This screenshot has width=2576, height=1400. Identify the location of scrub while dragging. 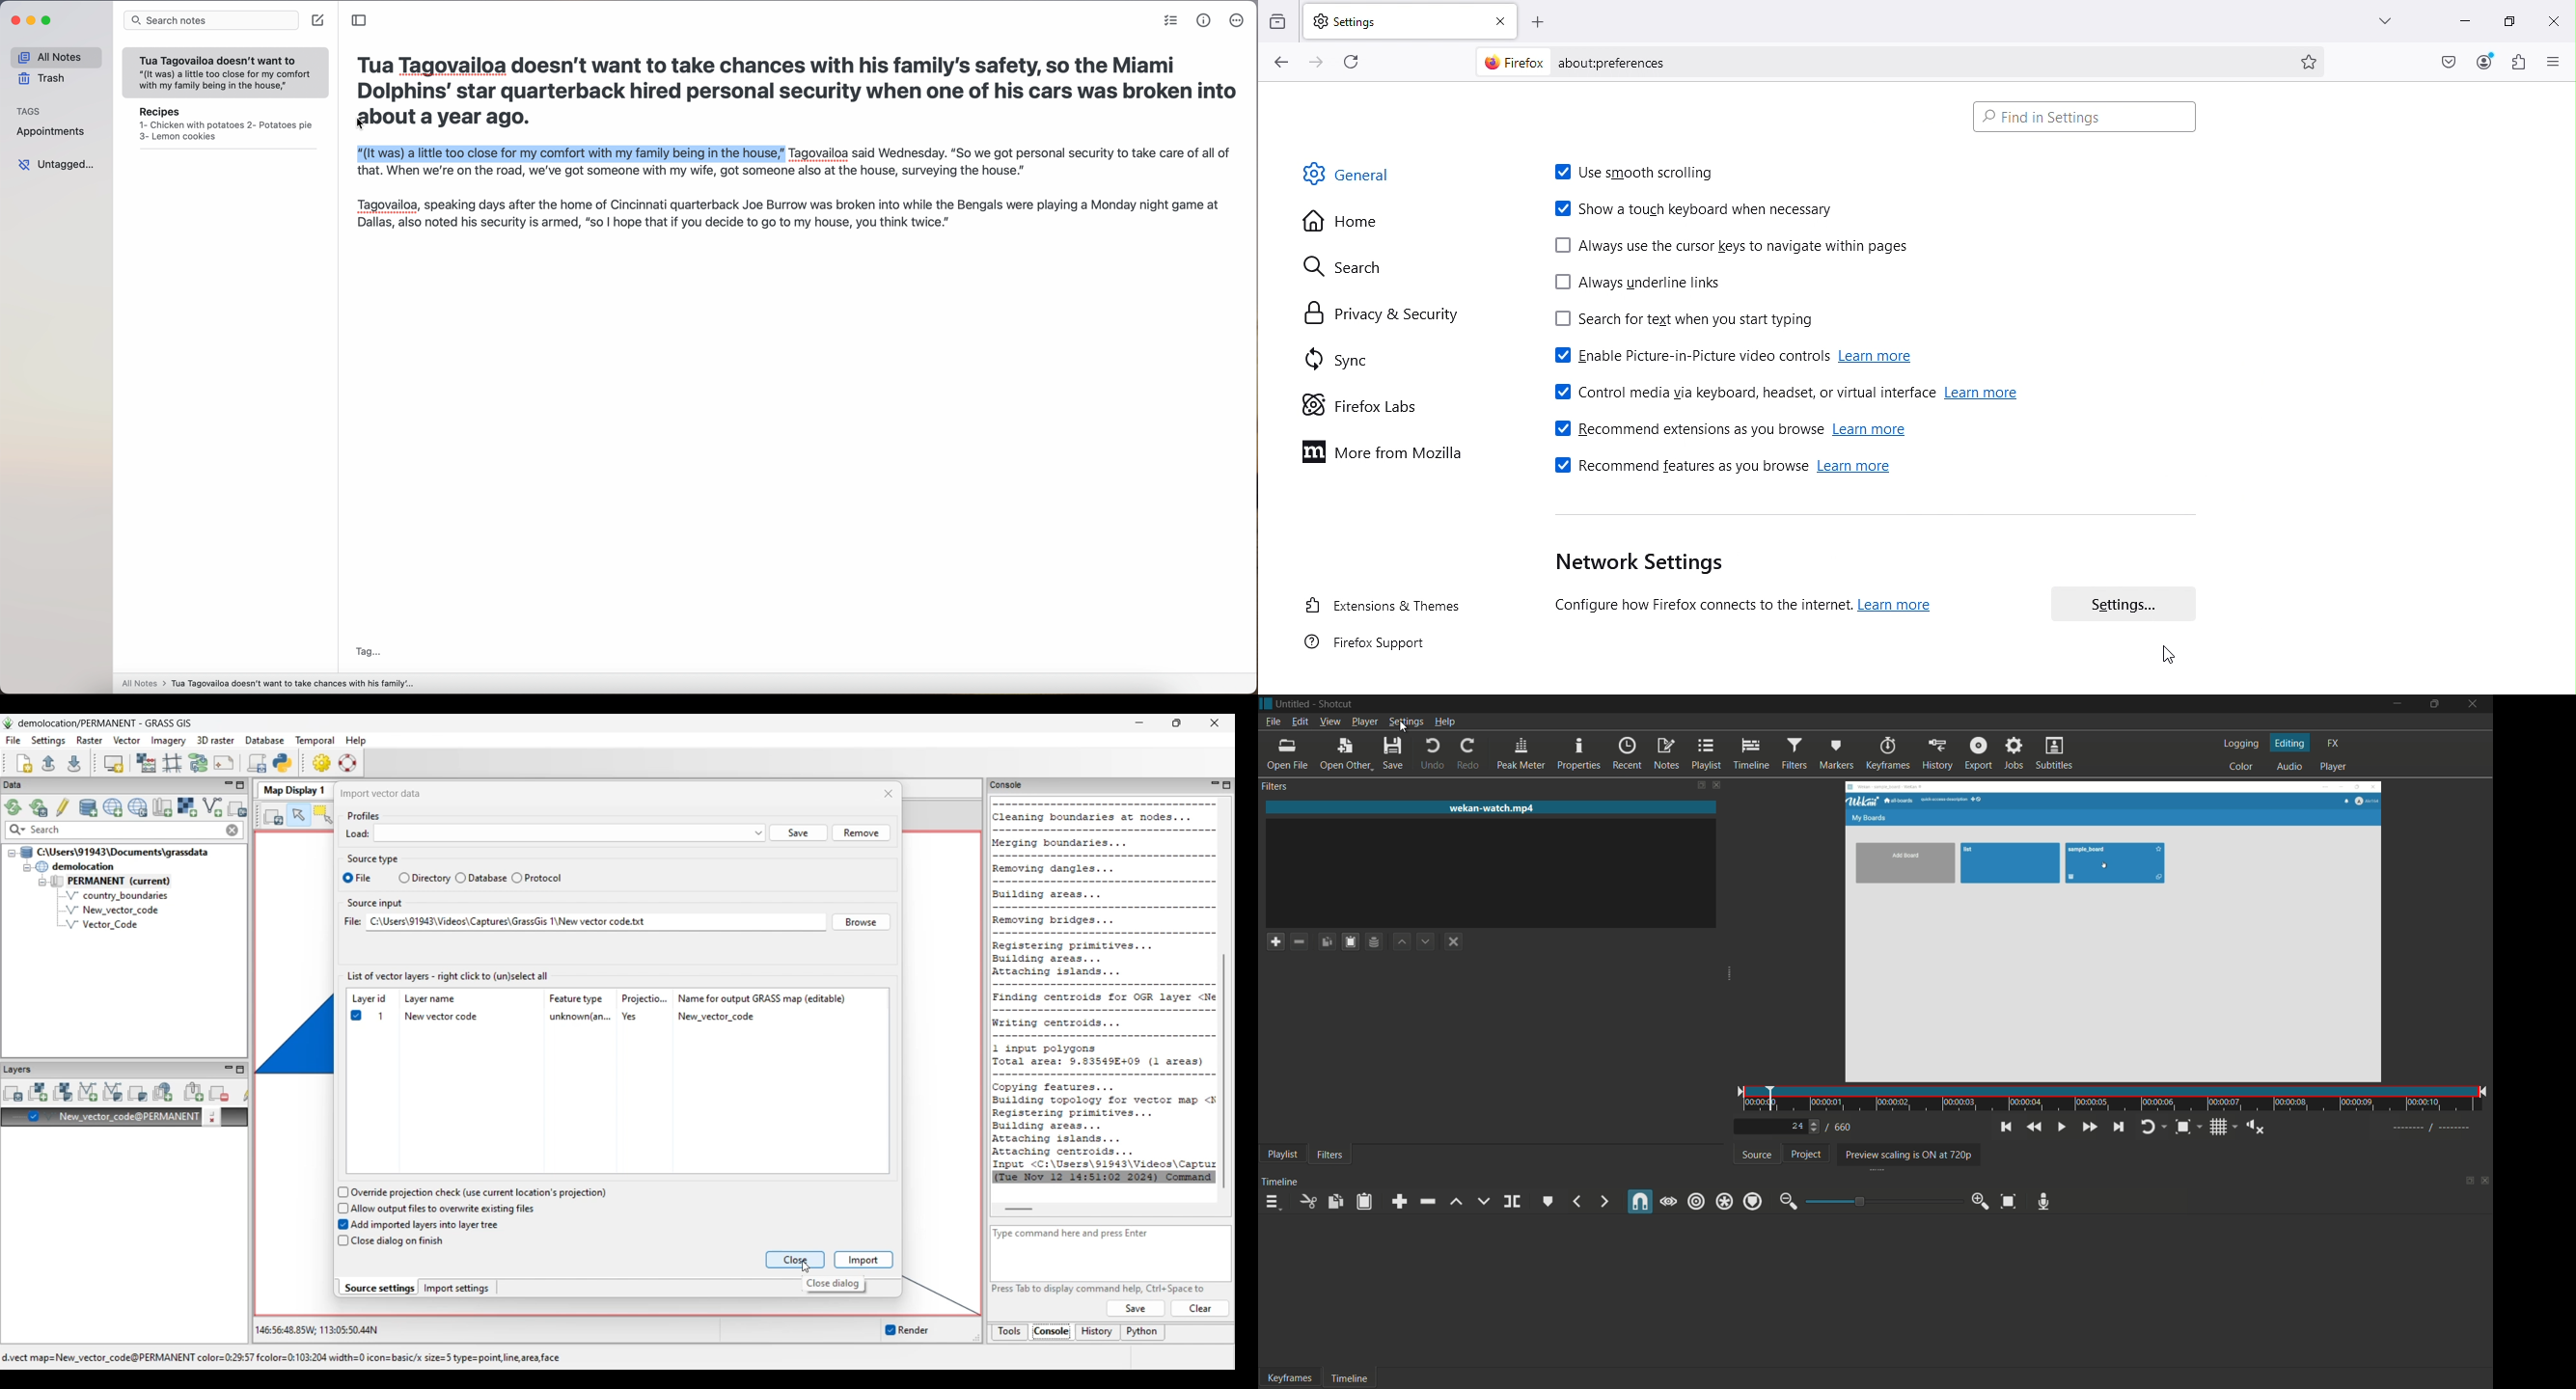
(1668, 1201).